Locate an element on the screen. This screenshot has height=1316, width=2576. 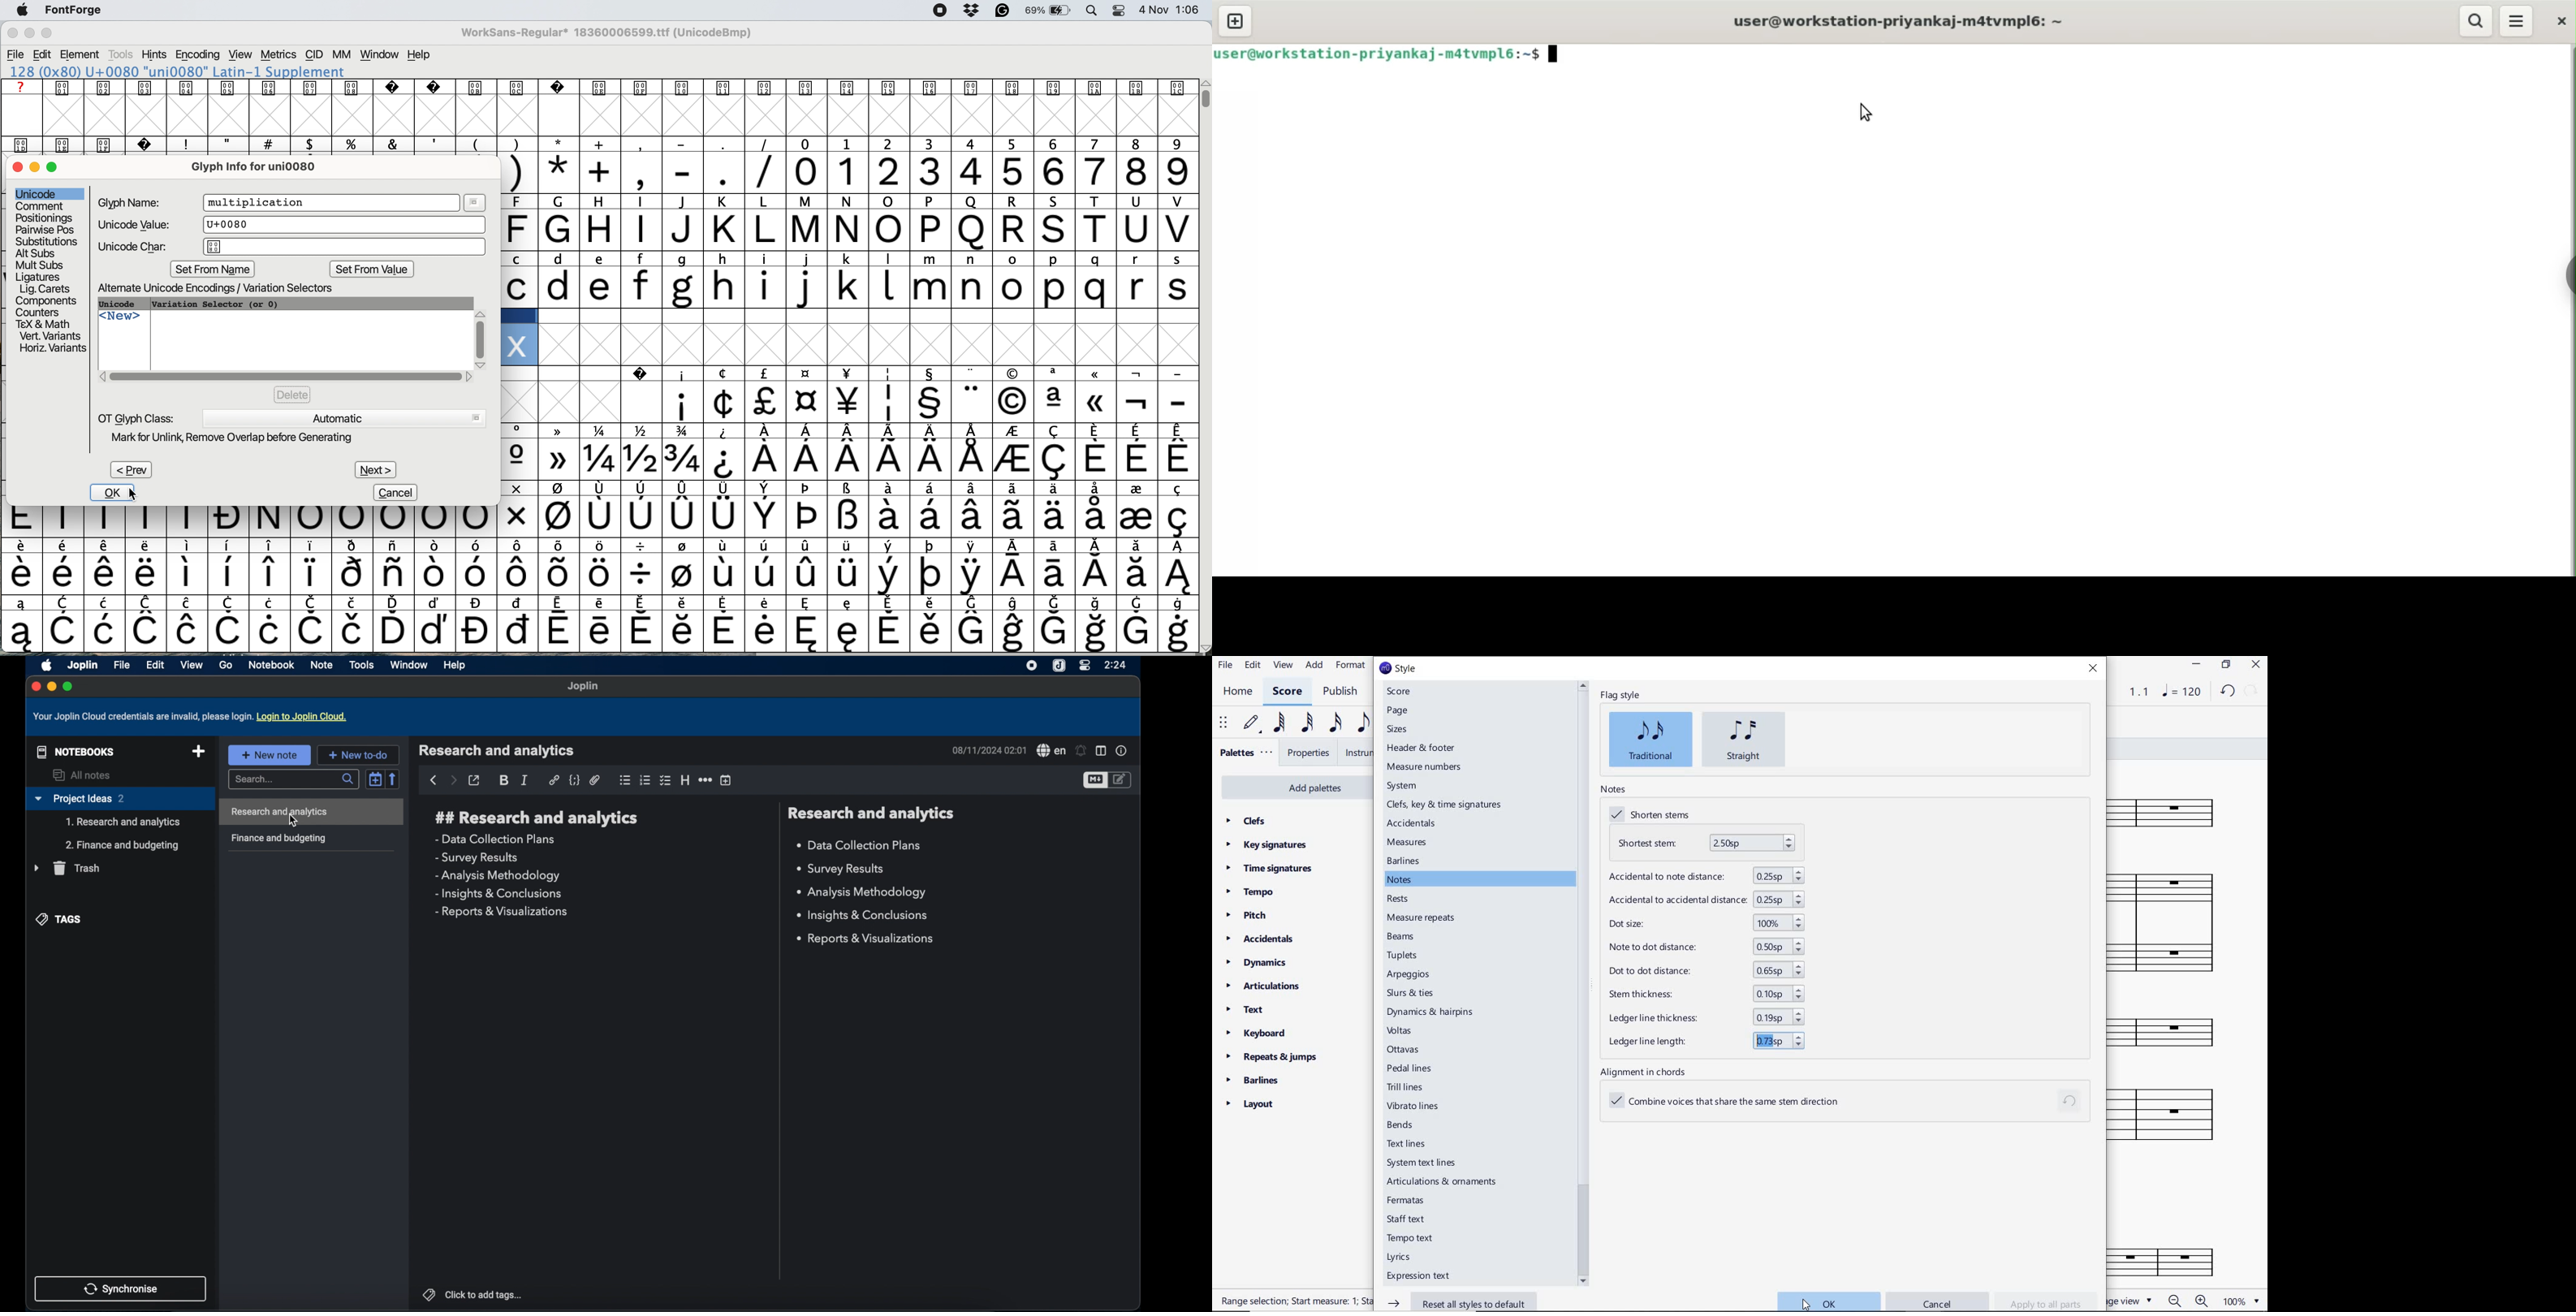
substitutions is located at coordinates (48, 241).